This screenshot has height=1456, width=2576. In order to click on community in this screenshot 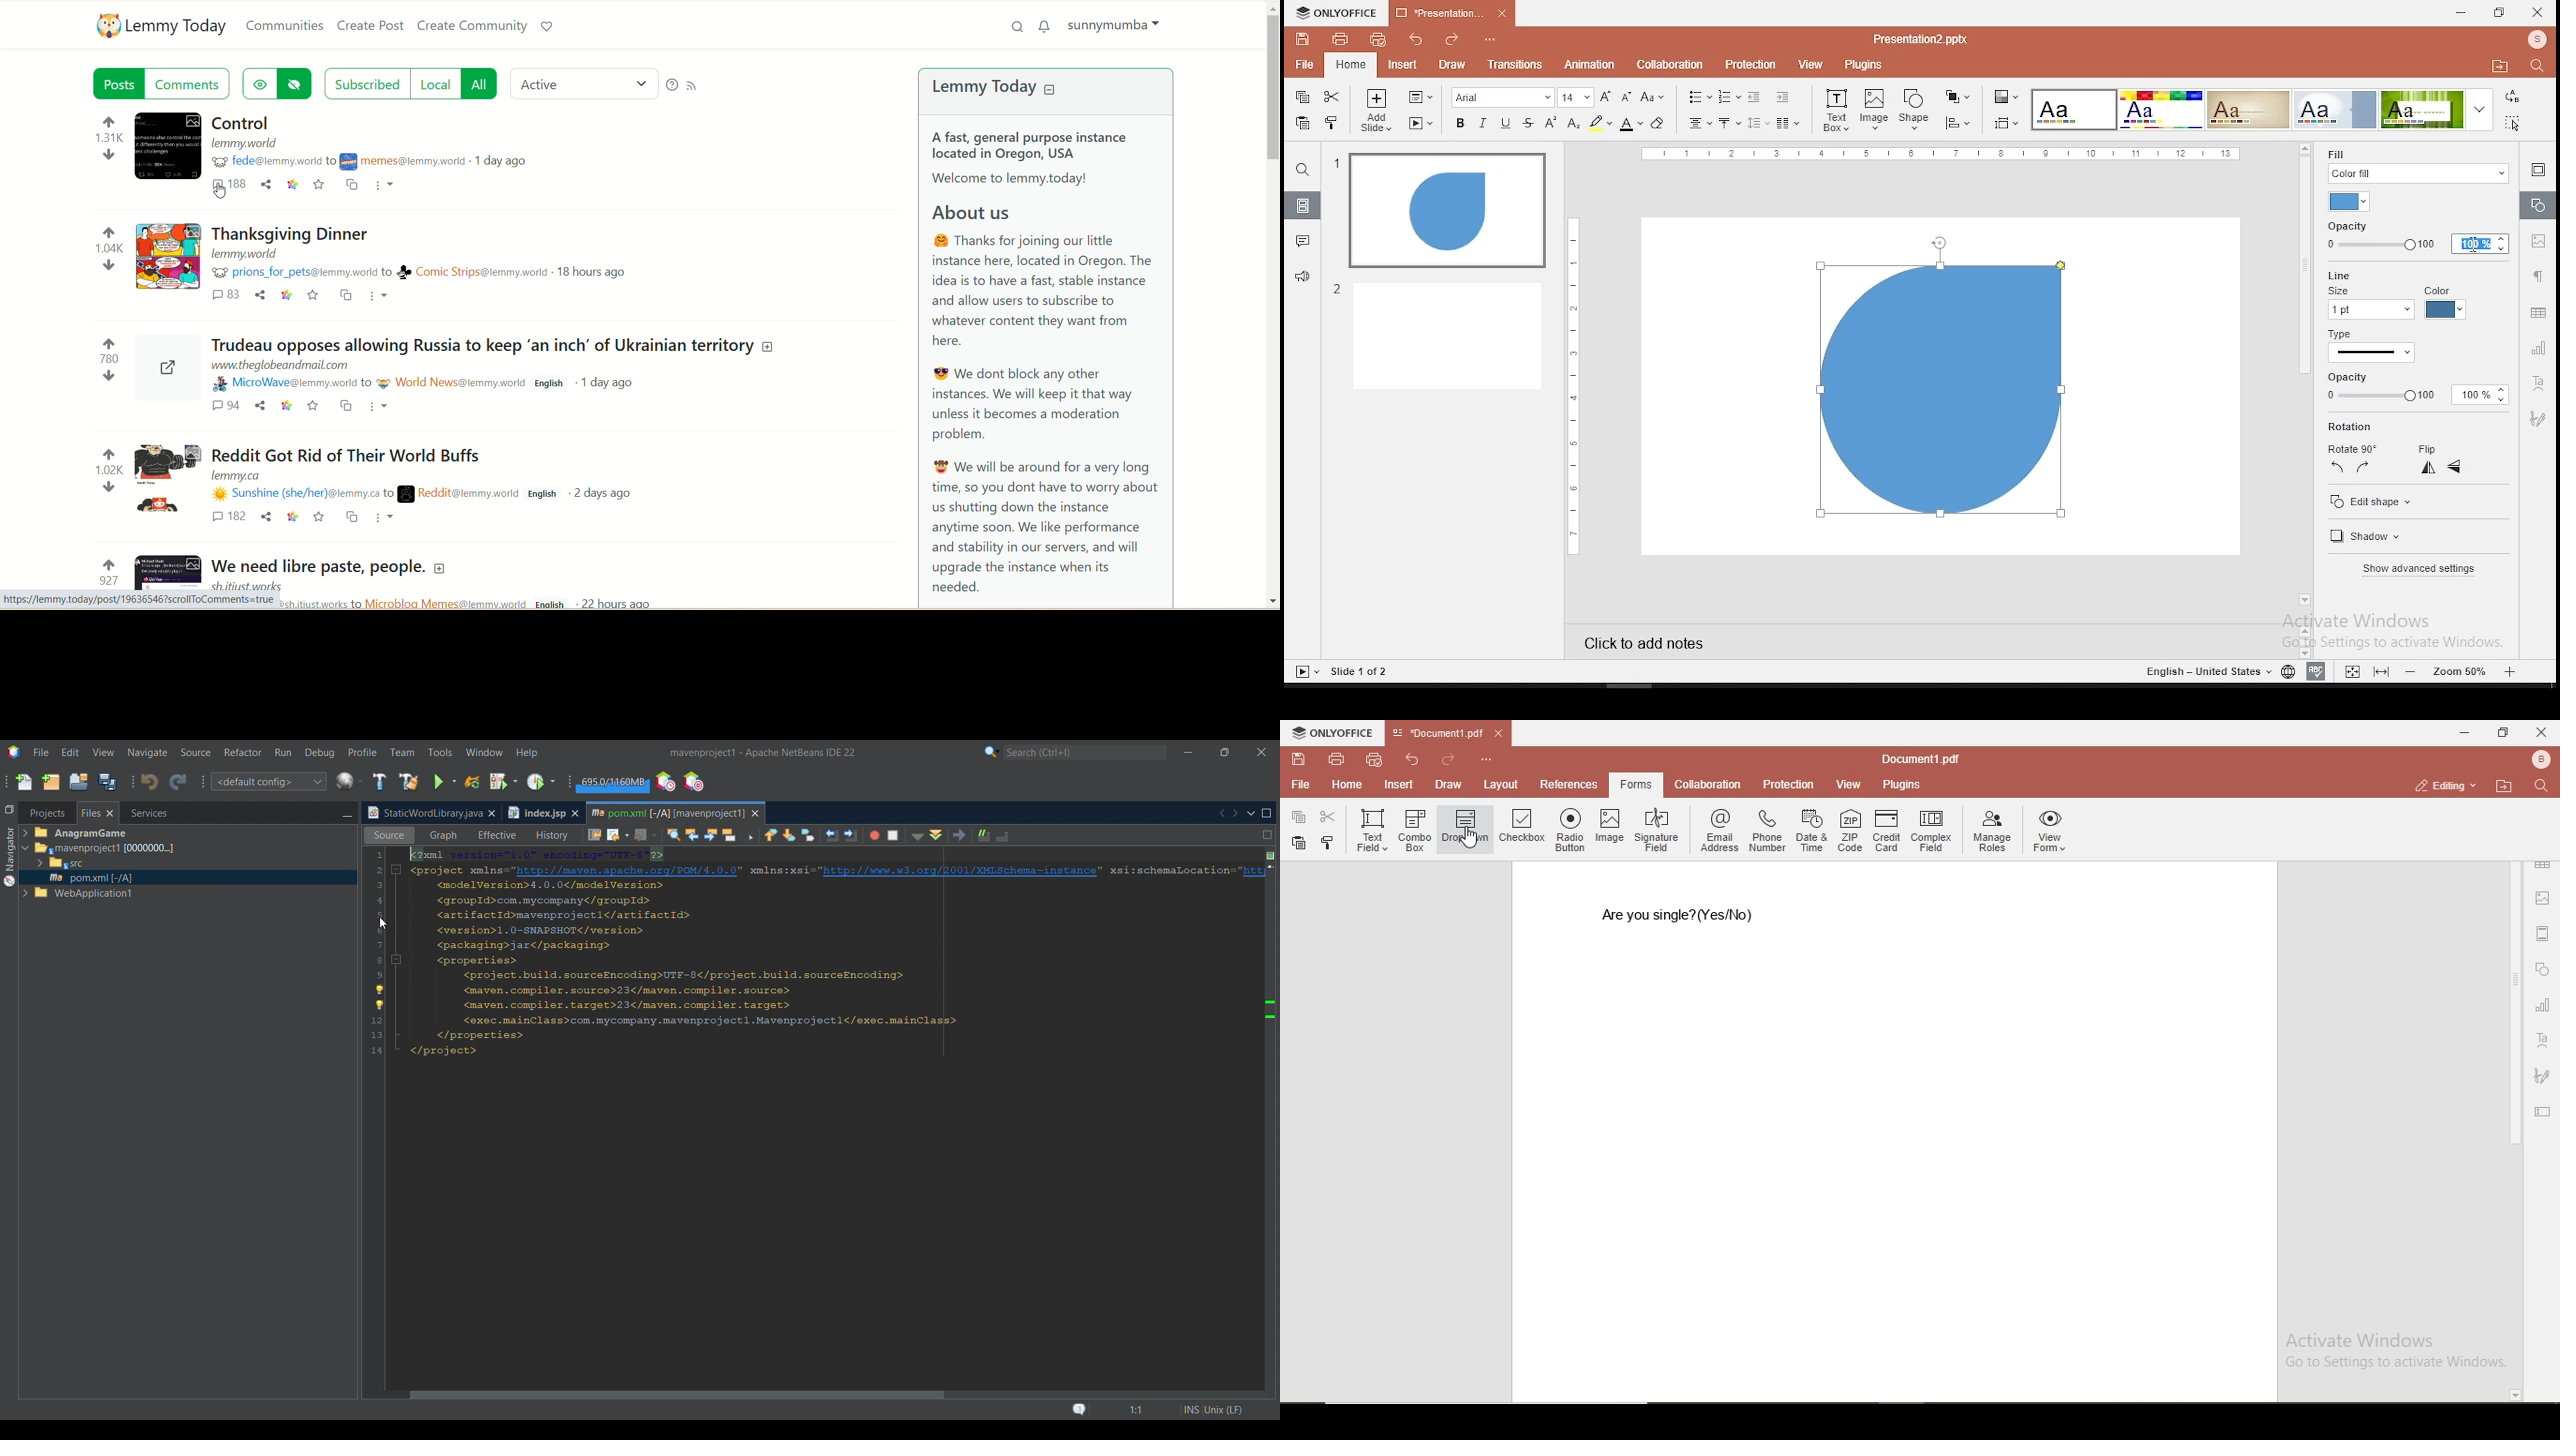, I will do `click(455, 493)`.